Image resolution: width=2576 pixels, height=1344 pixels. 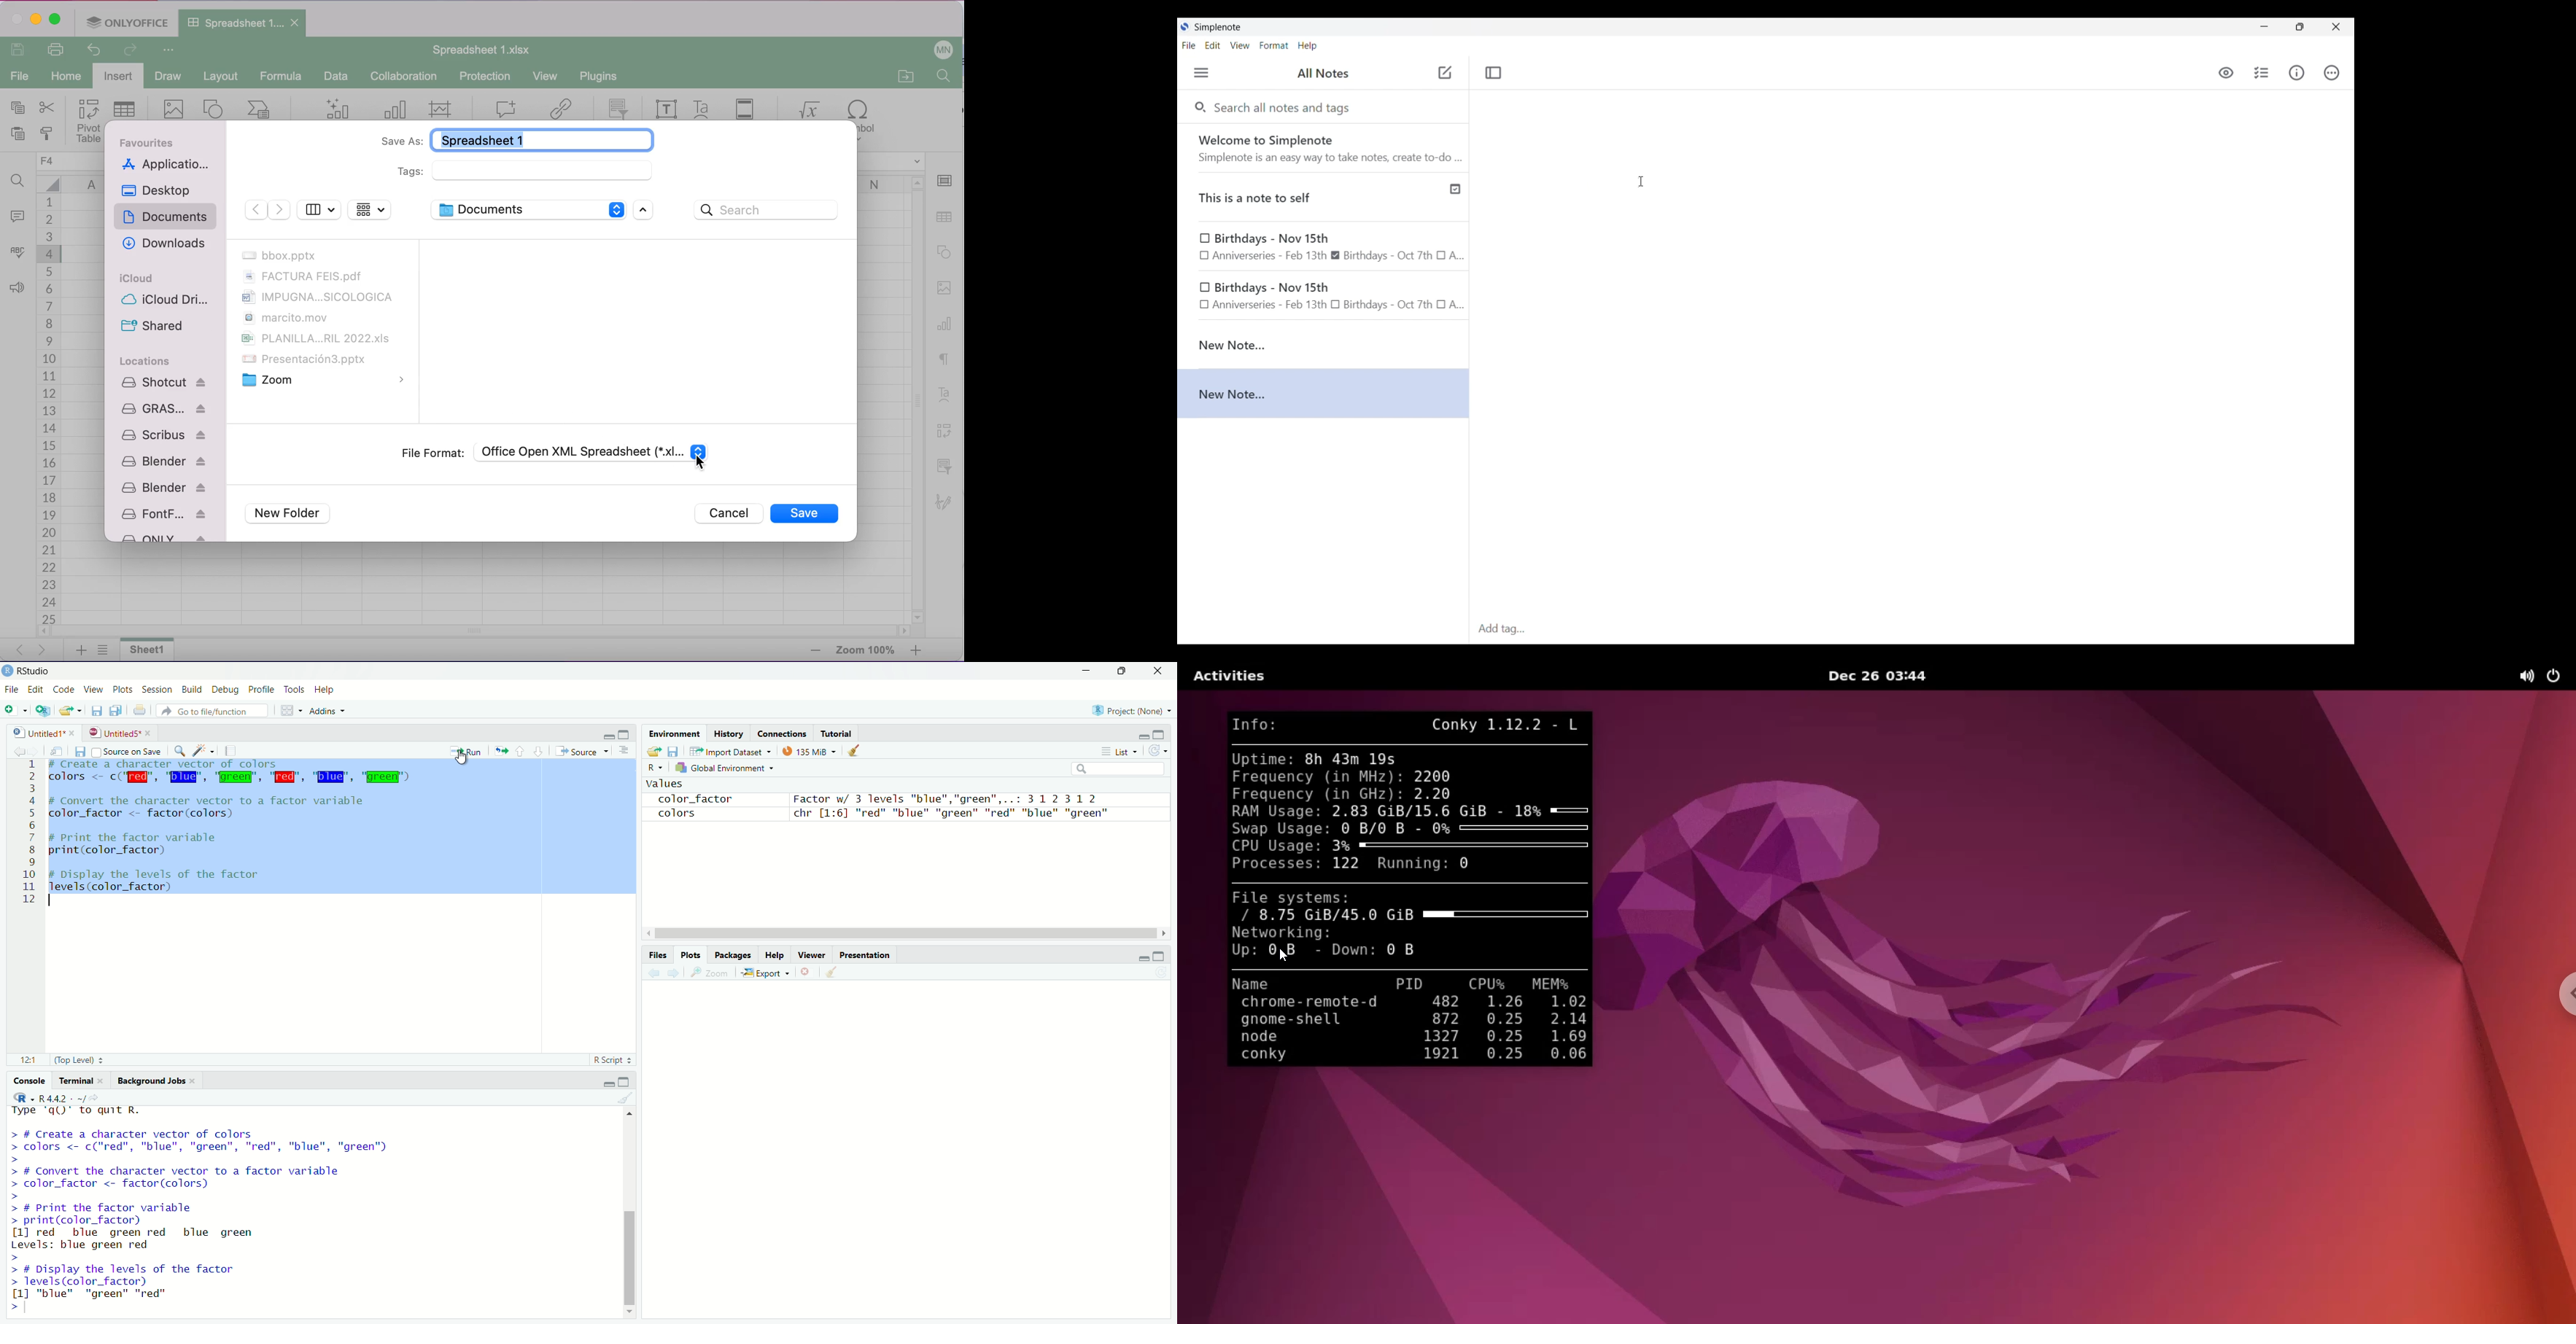 I want to click on refresh, so click(x=1162, y=750).